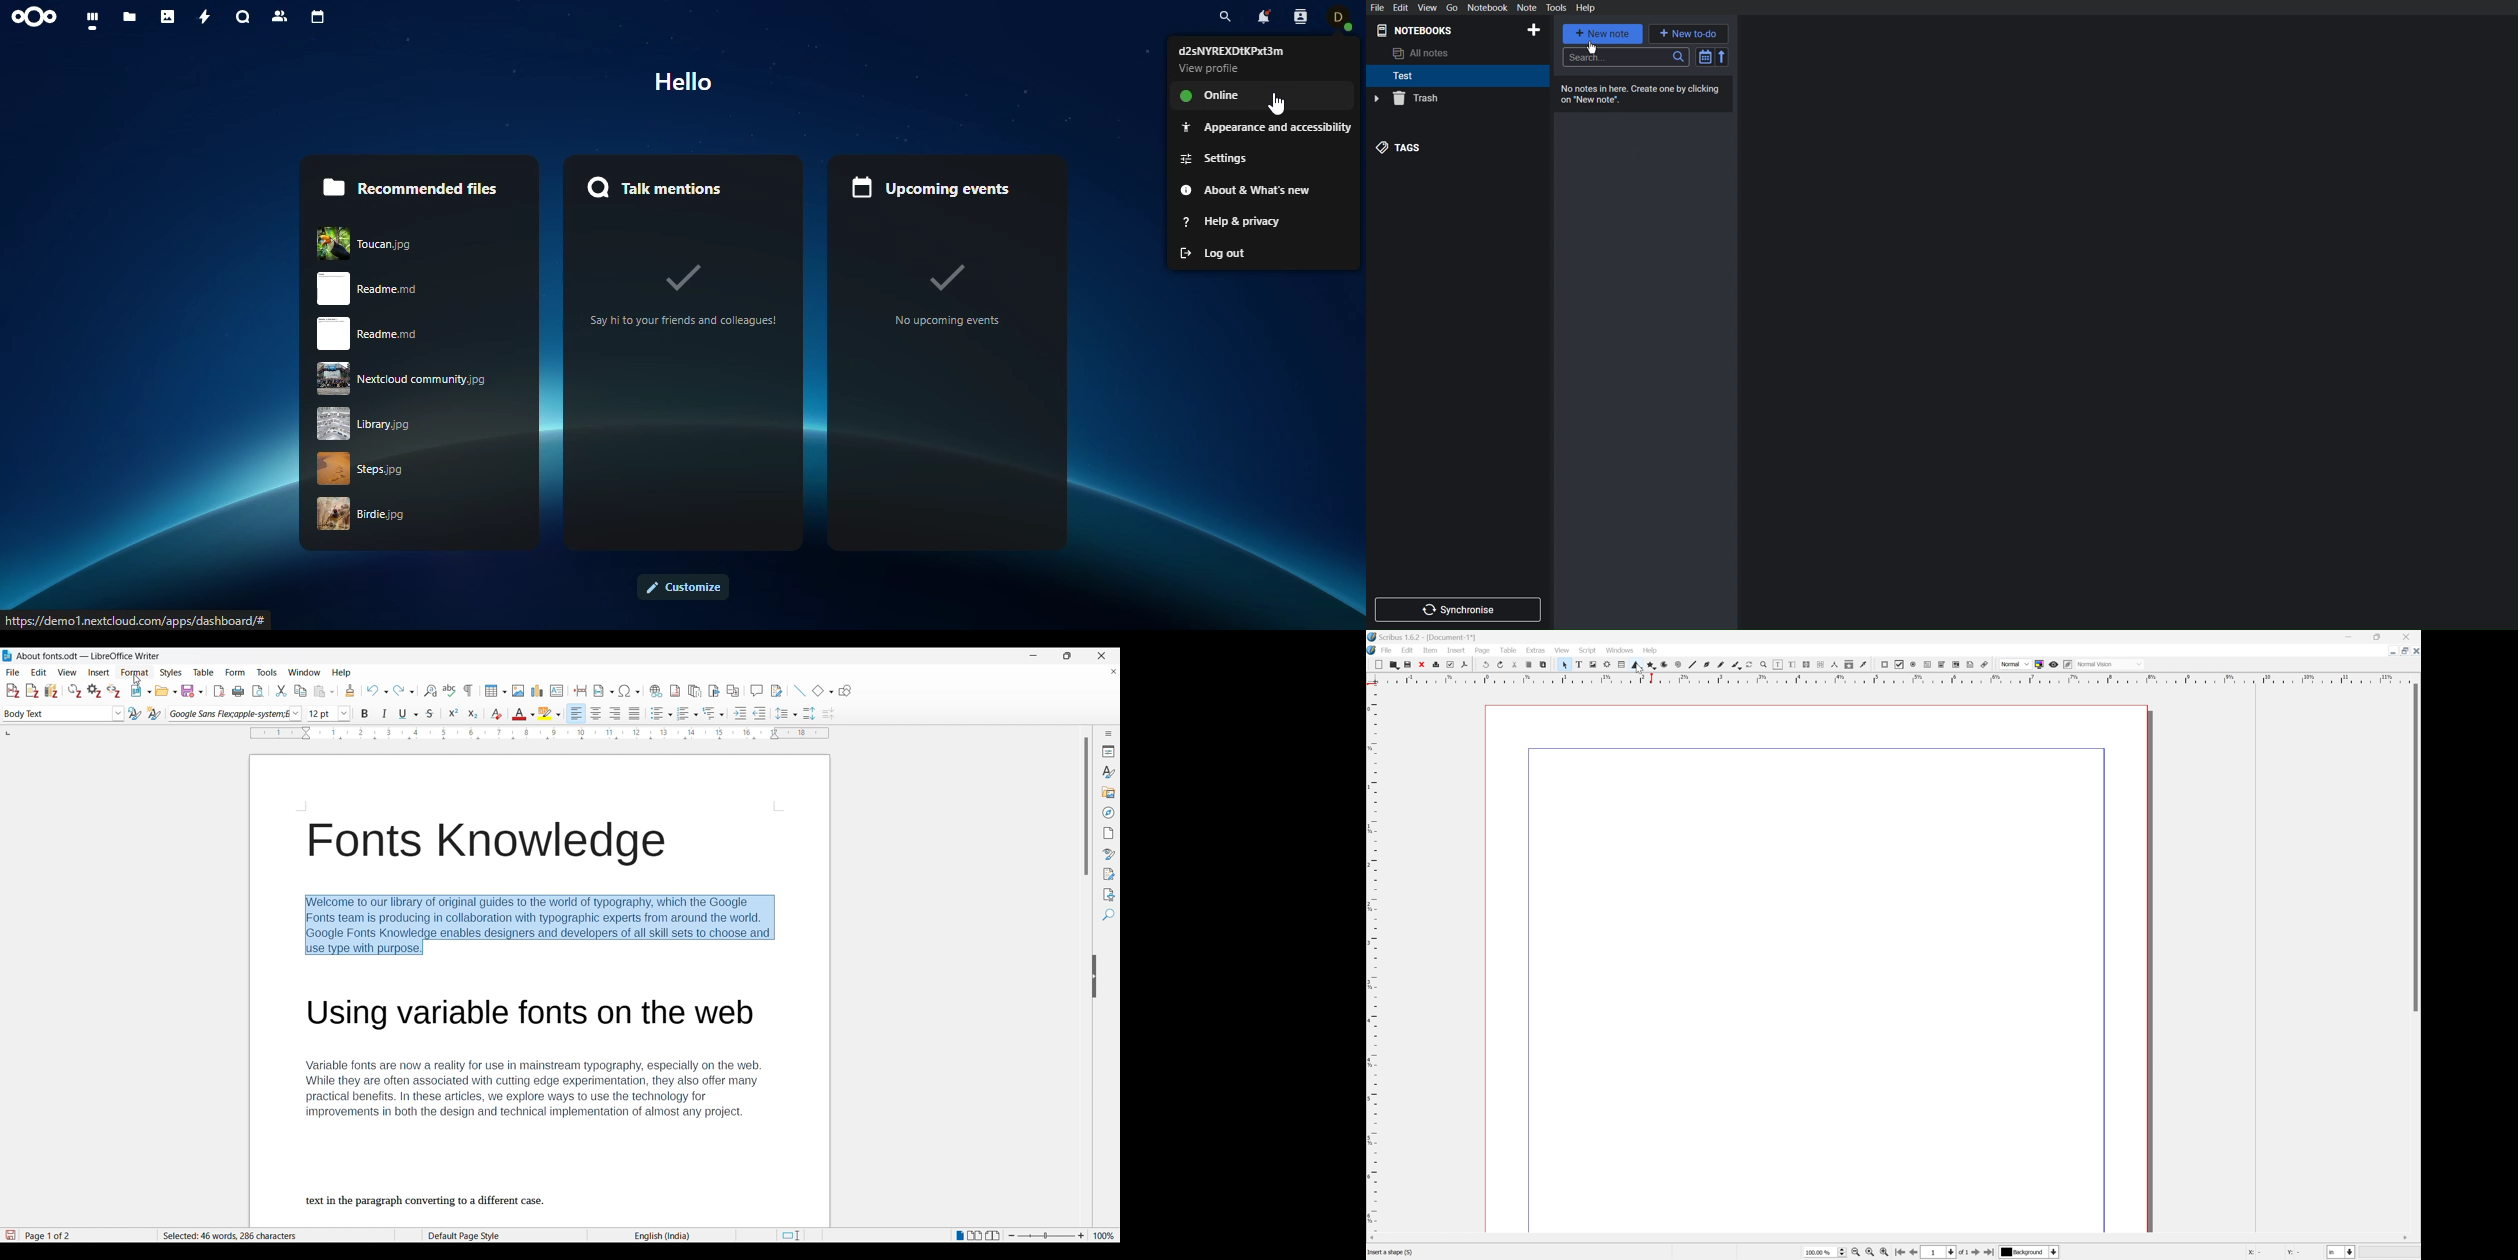  Describe the element at coordinates (682, 588) in the screenshot. I see `customize` at that location.